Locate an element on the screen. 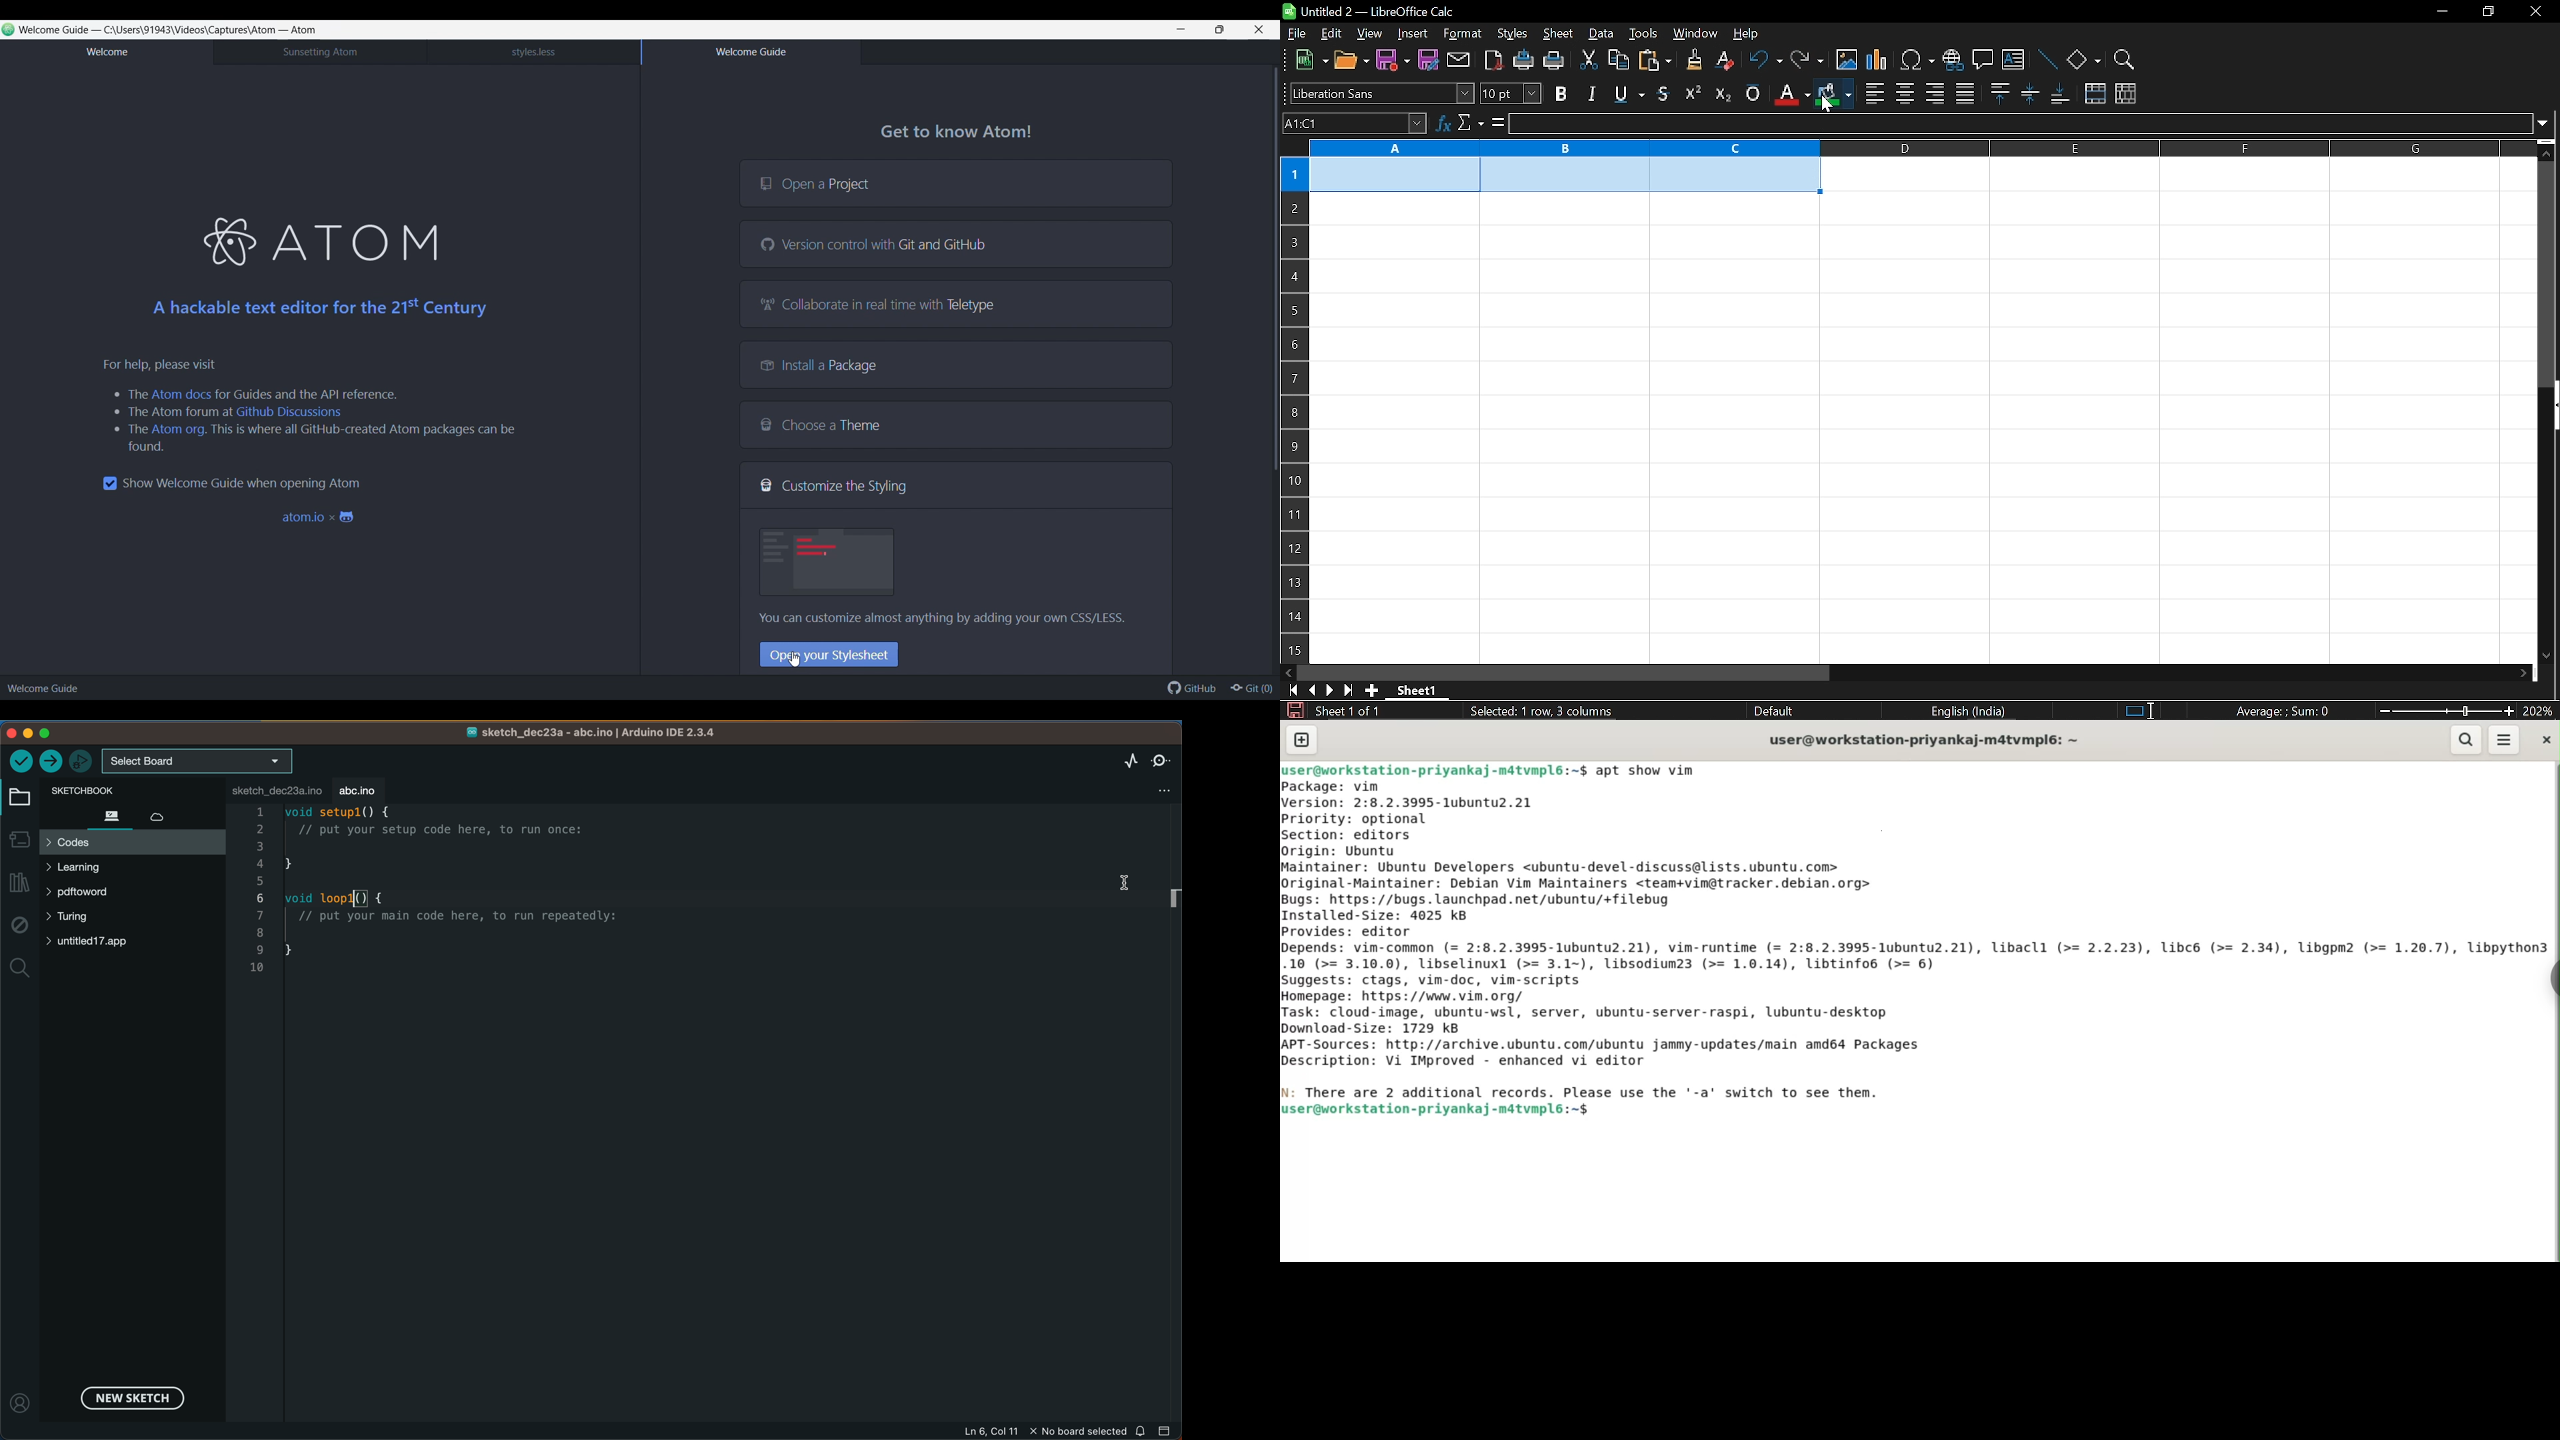  eraser is located at coordinates (1722, 61).